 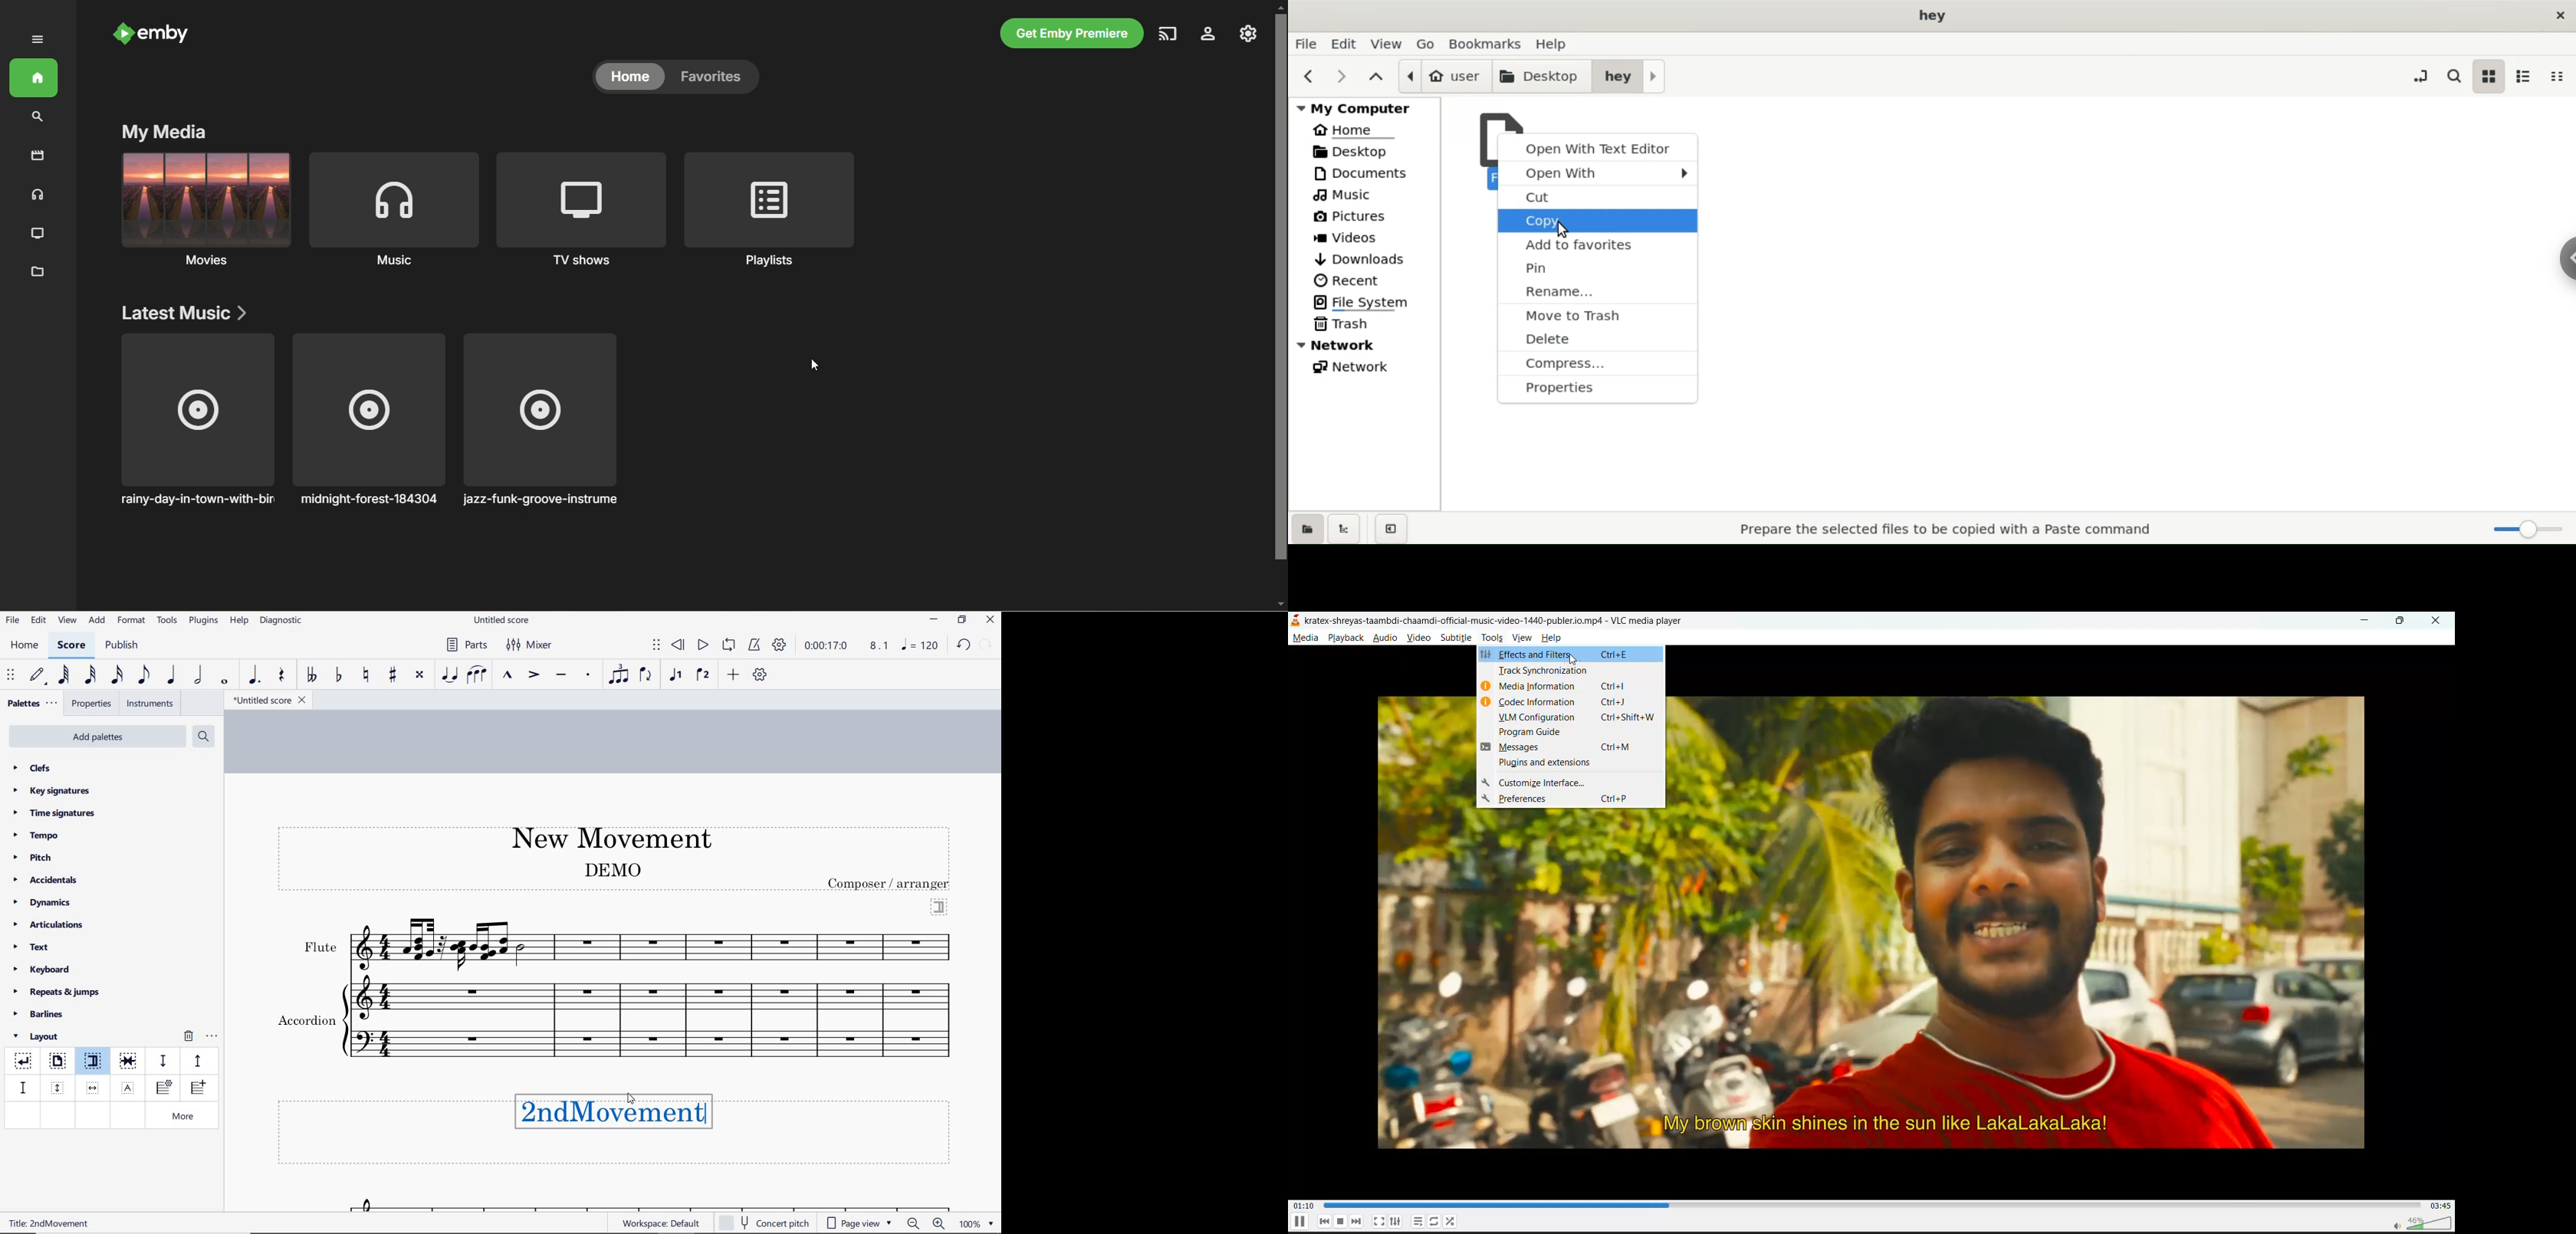 I want to click on minimize, so click(x=2366, y=620).